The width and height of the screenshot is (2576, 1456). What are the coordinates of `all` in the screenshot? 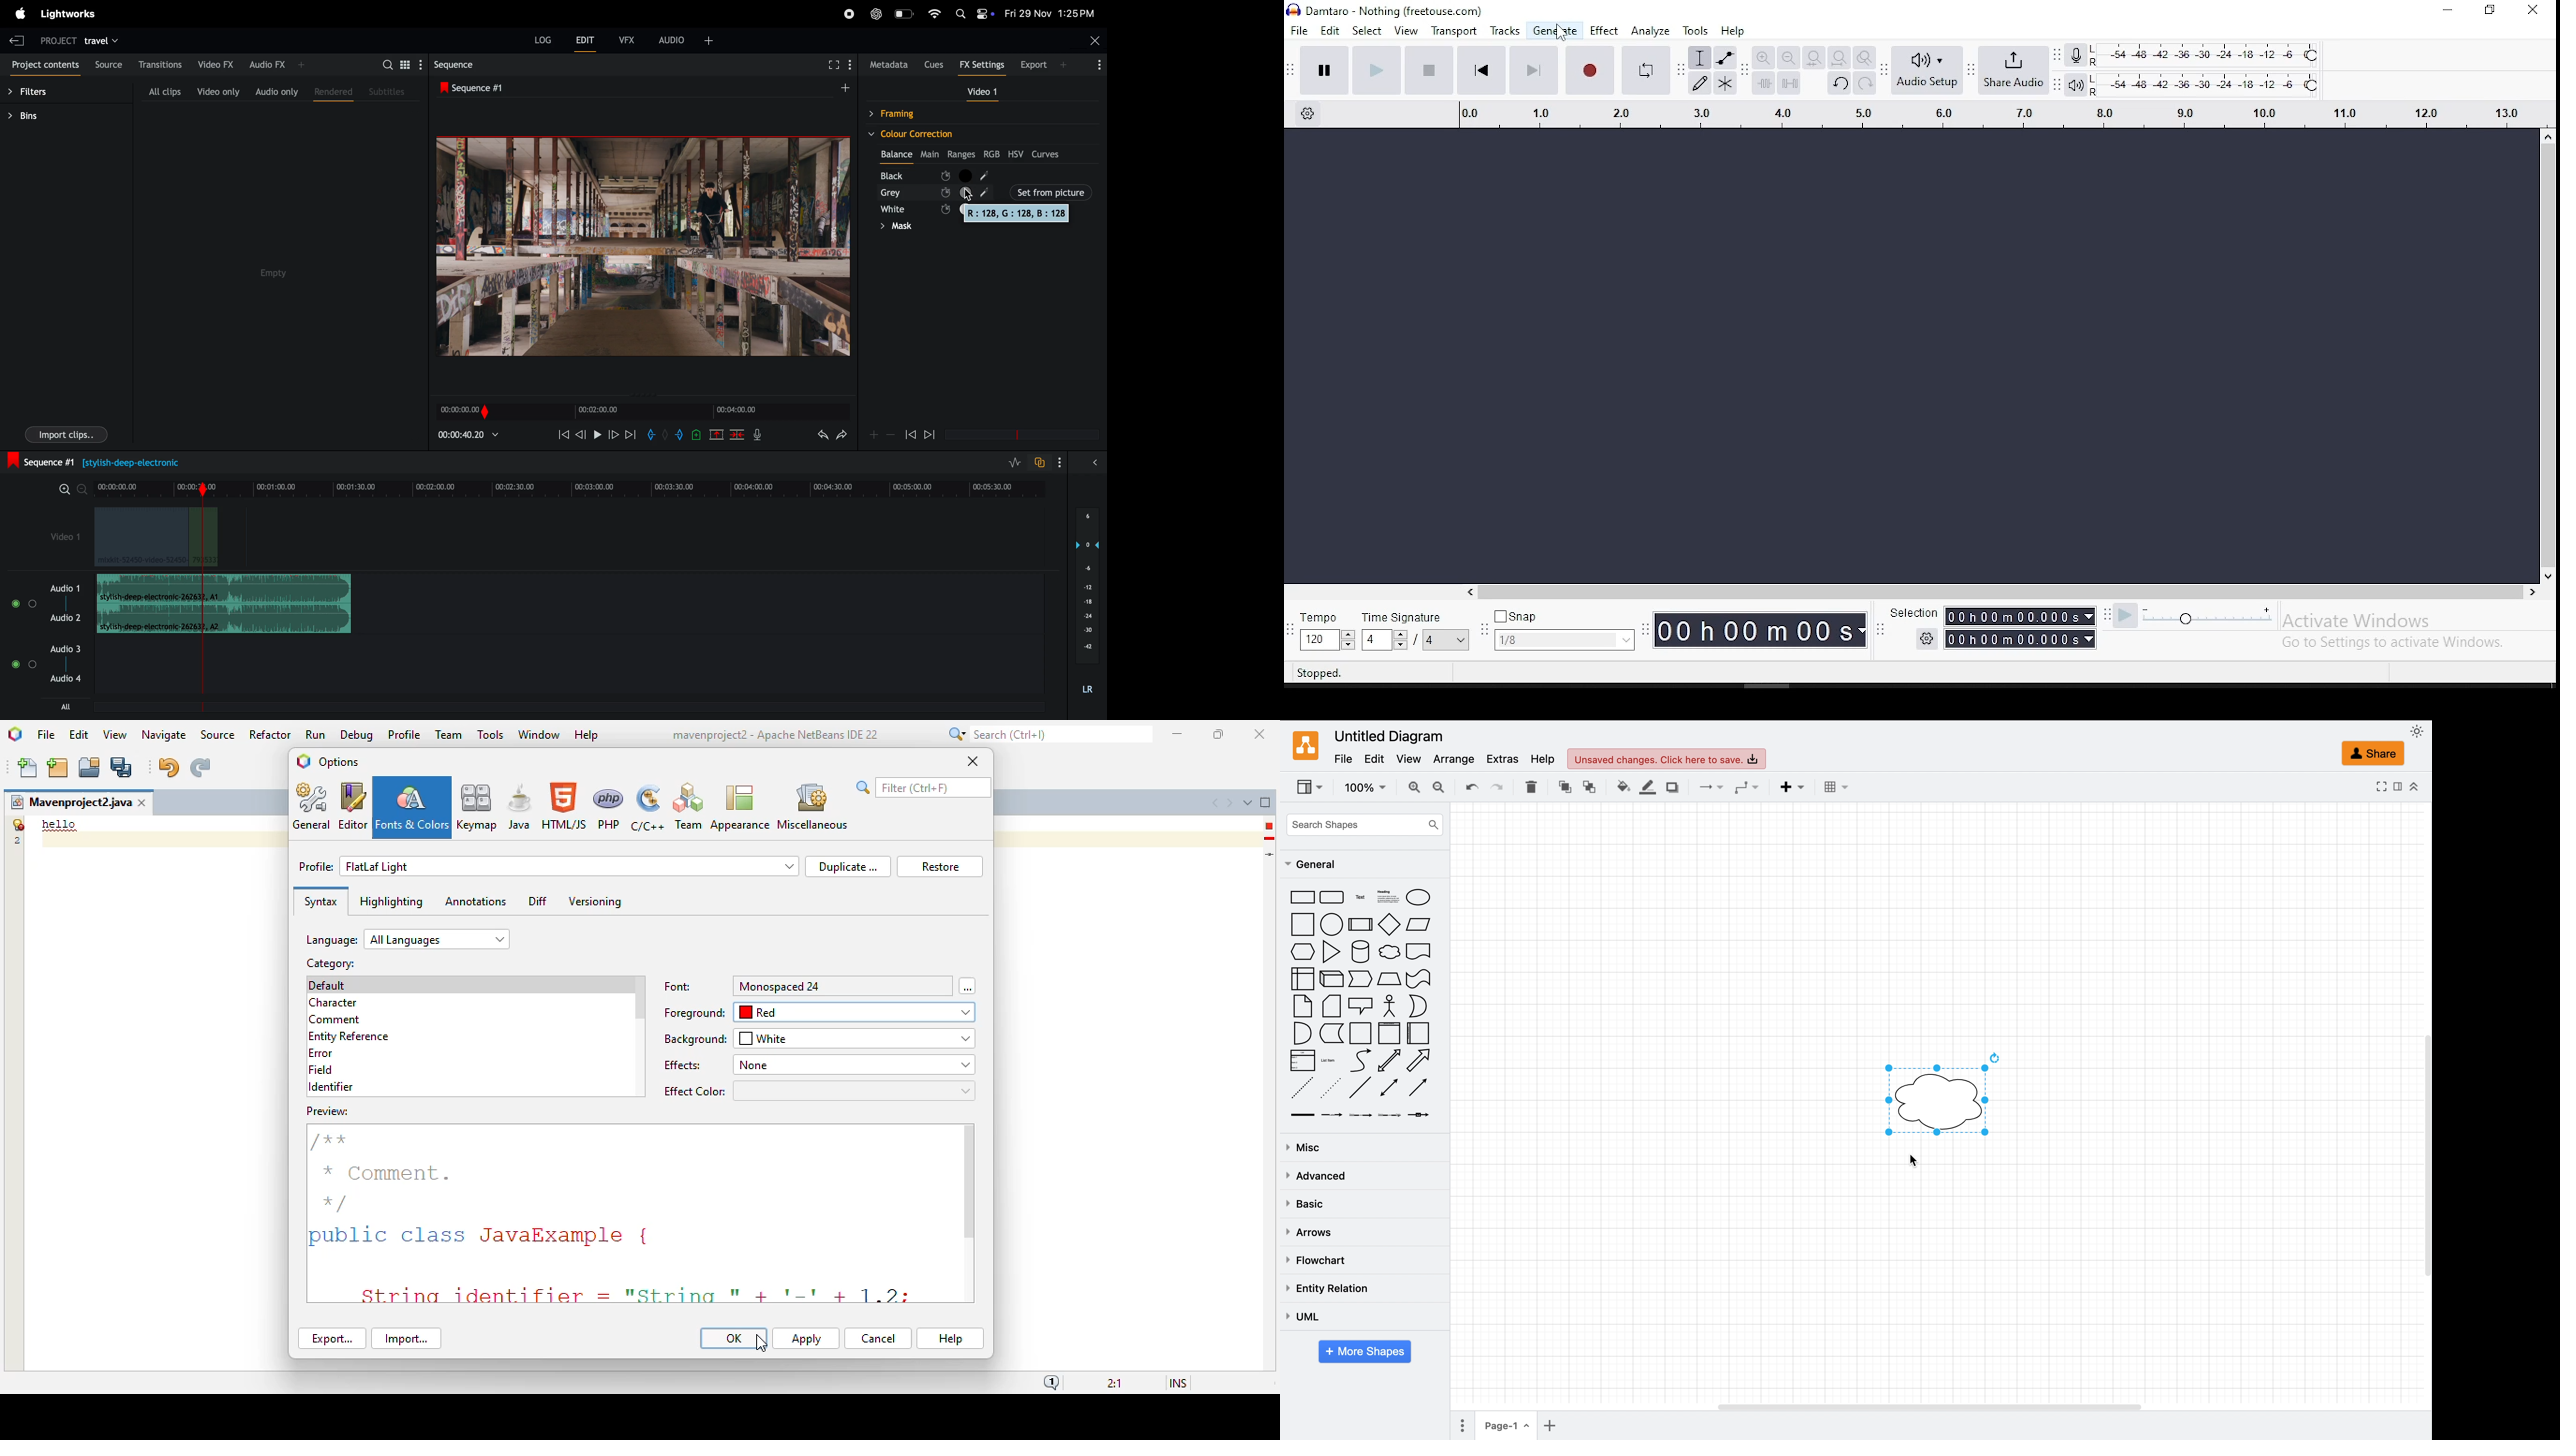 It's located at (65, 706).